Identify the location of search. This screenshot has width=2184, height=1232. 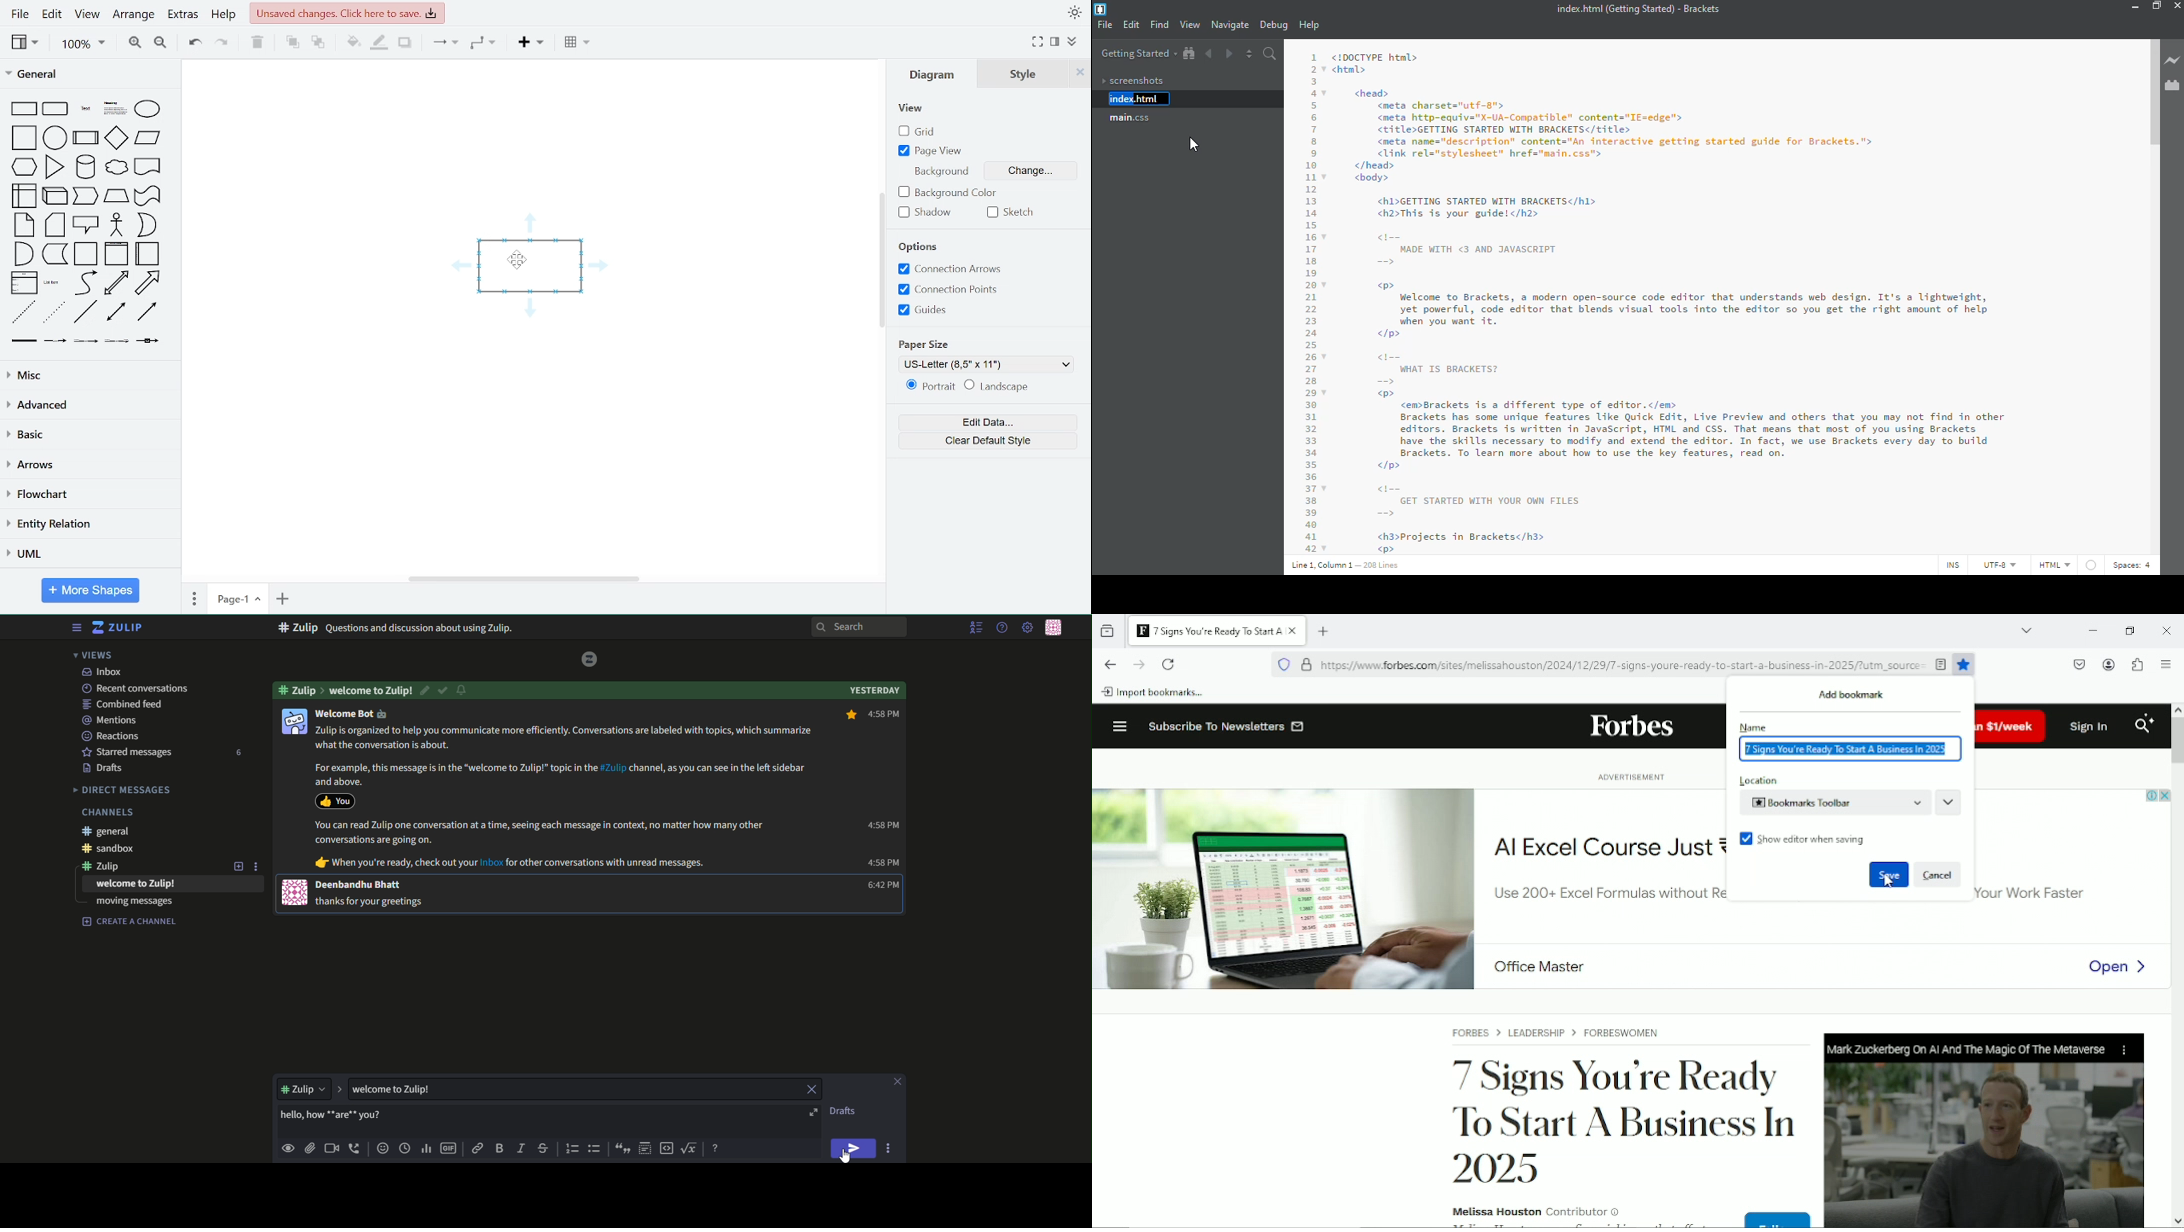
(1270, 54).